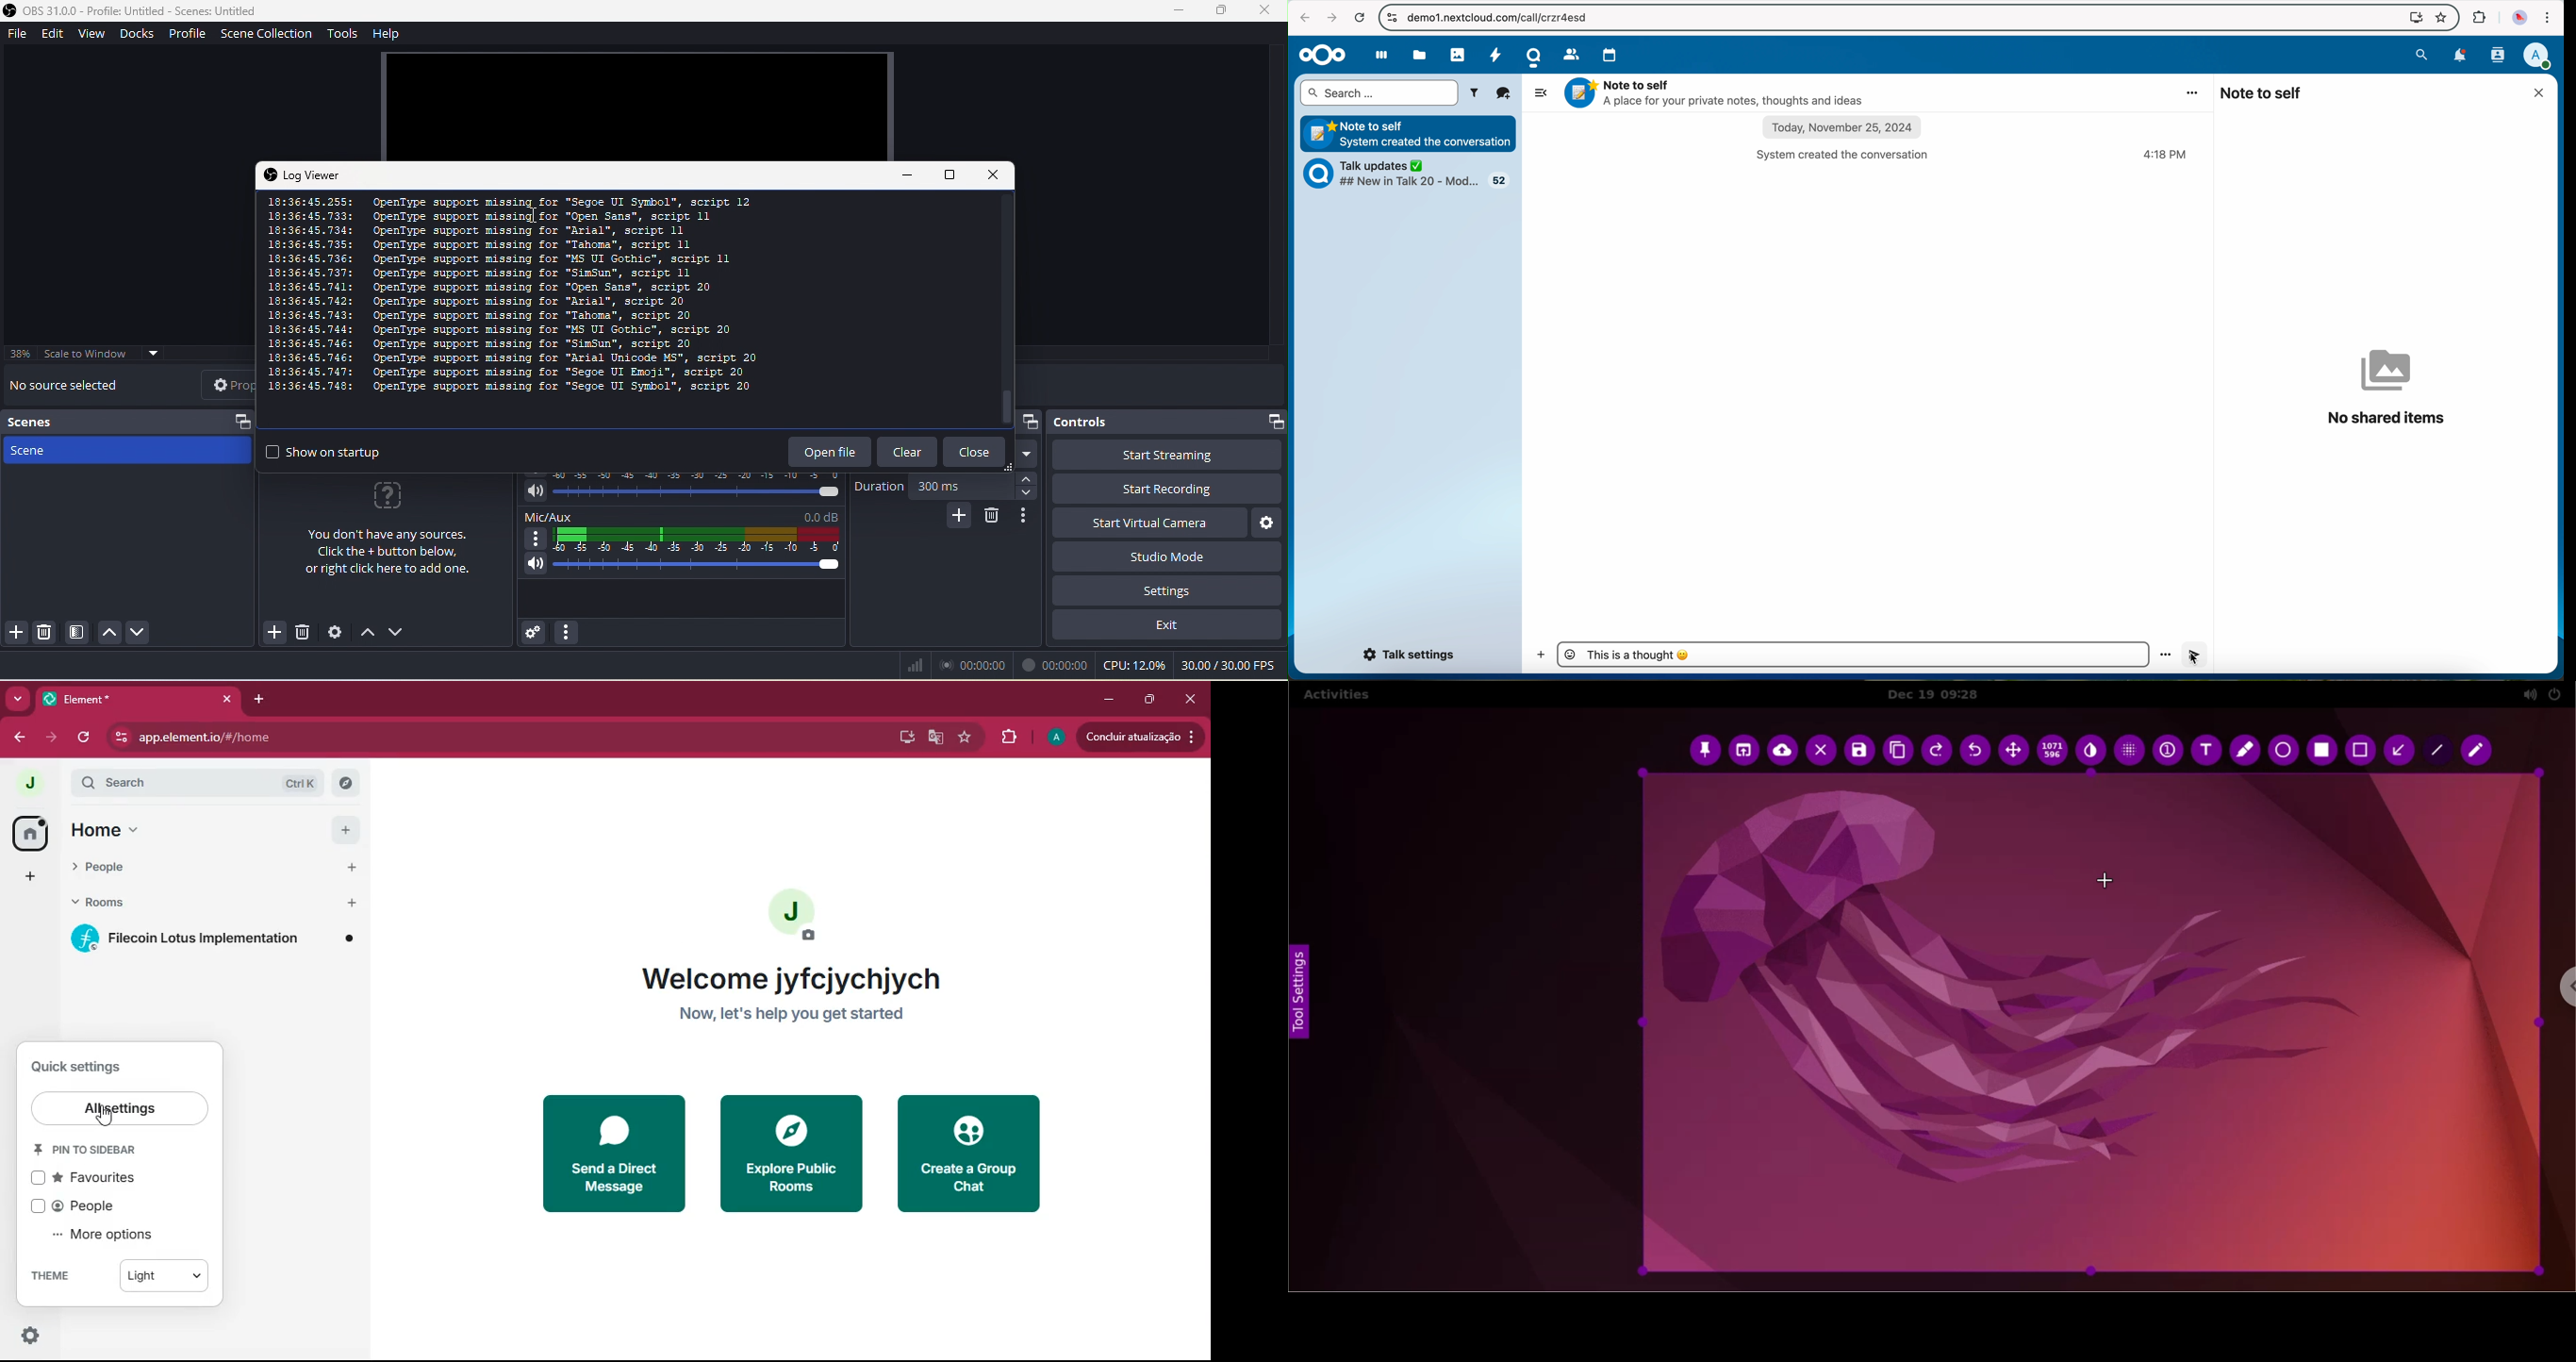 The height and width of the screenshot is (1372, 2576). I want to click on view, so click(93, 35).